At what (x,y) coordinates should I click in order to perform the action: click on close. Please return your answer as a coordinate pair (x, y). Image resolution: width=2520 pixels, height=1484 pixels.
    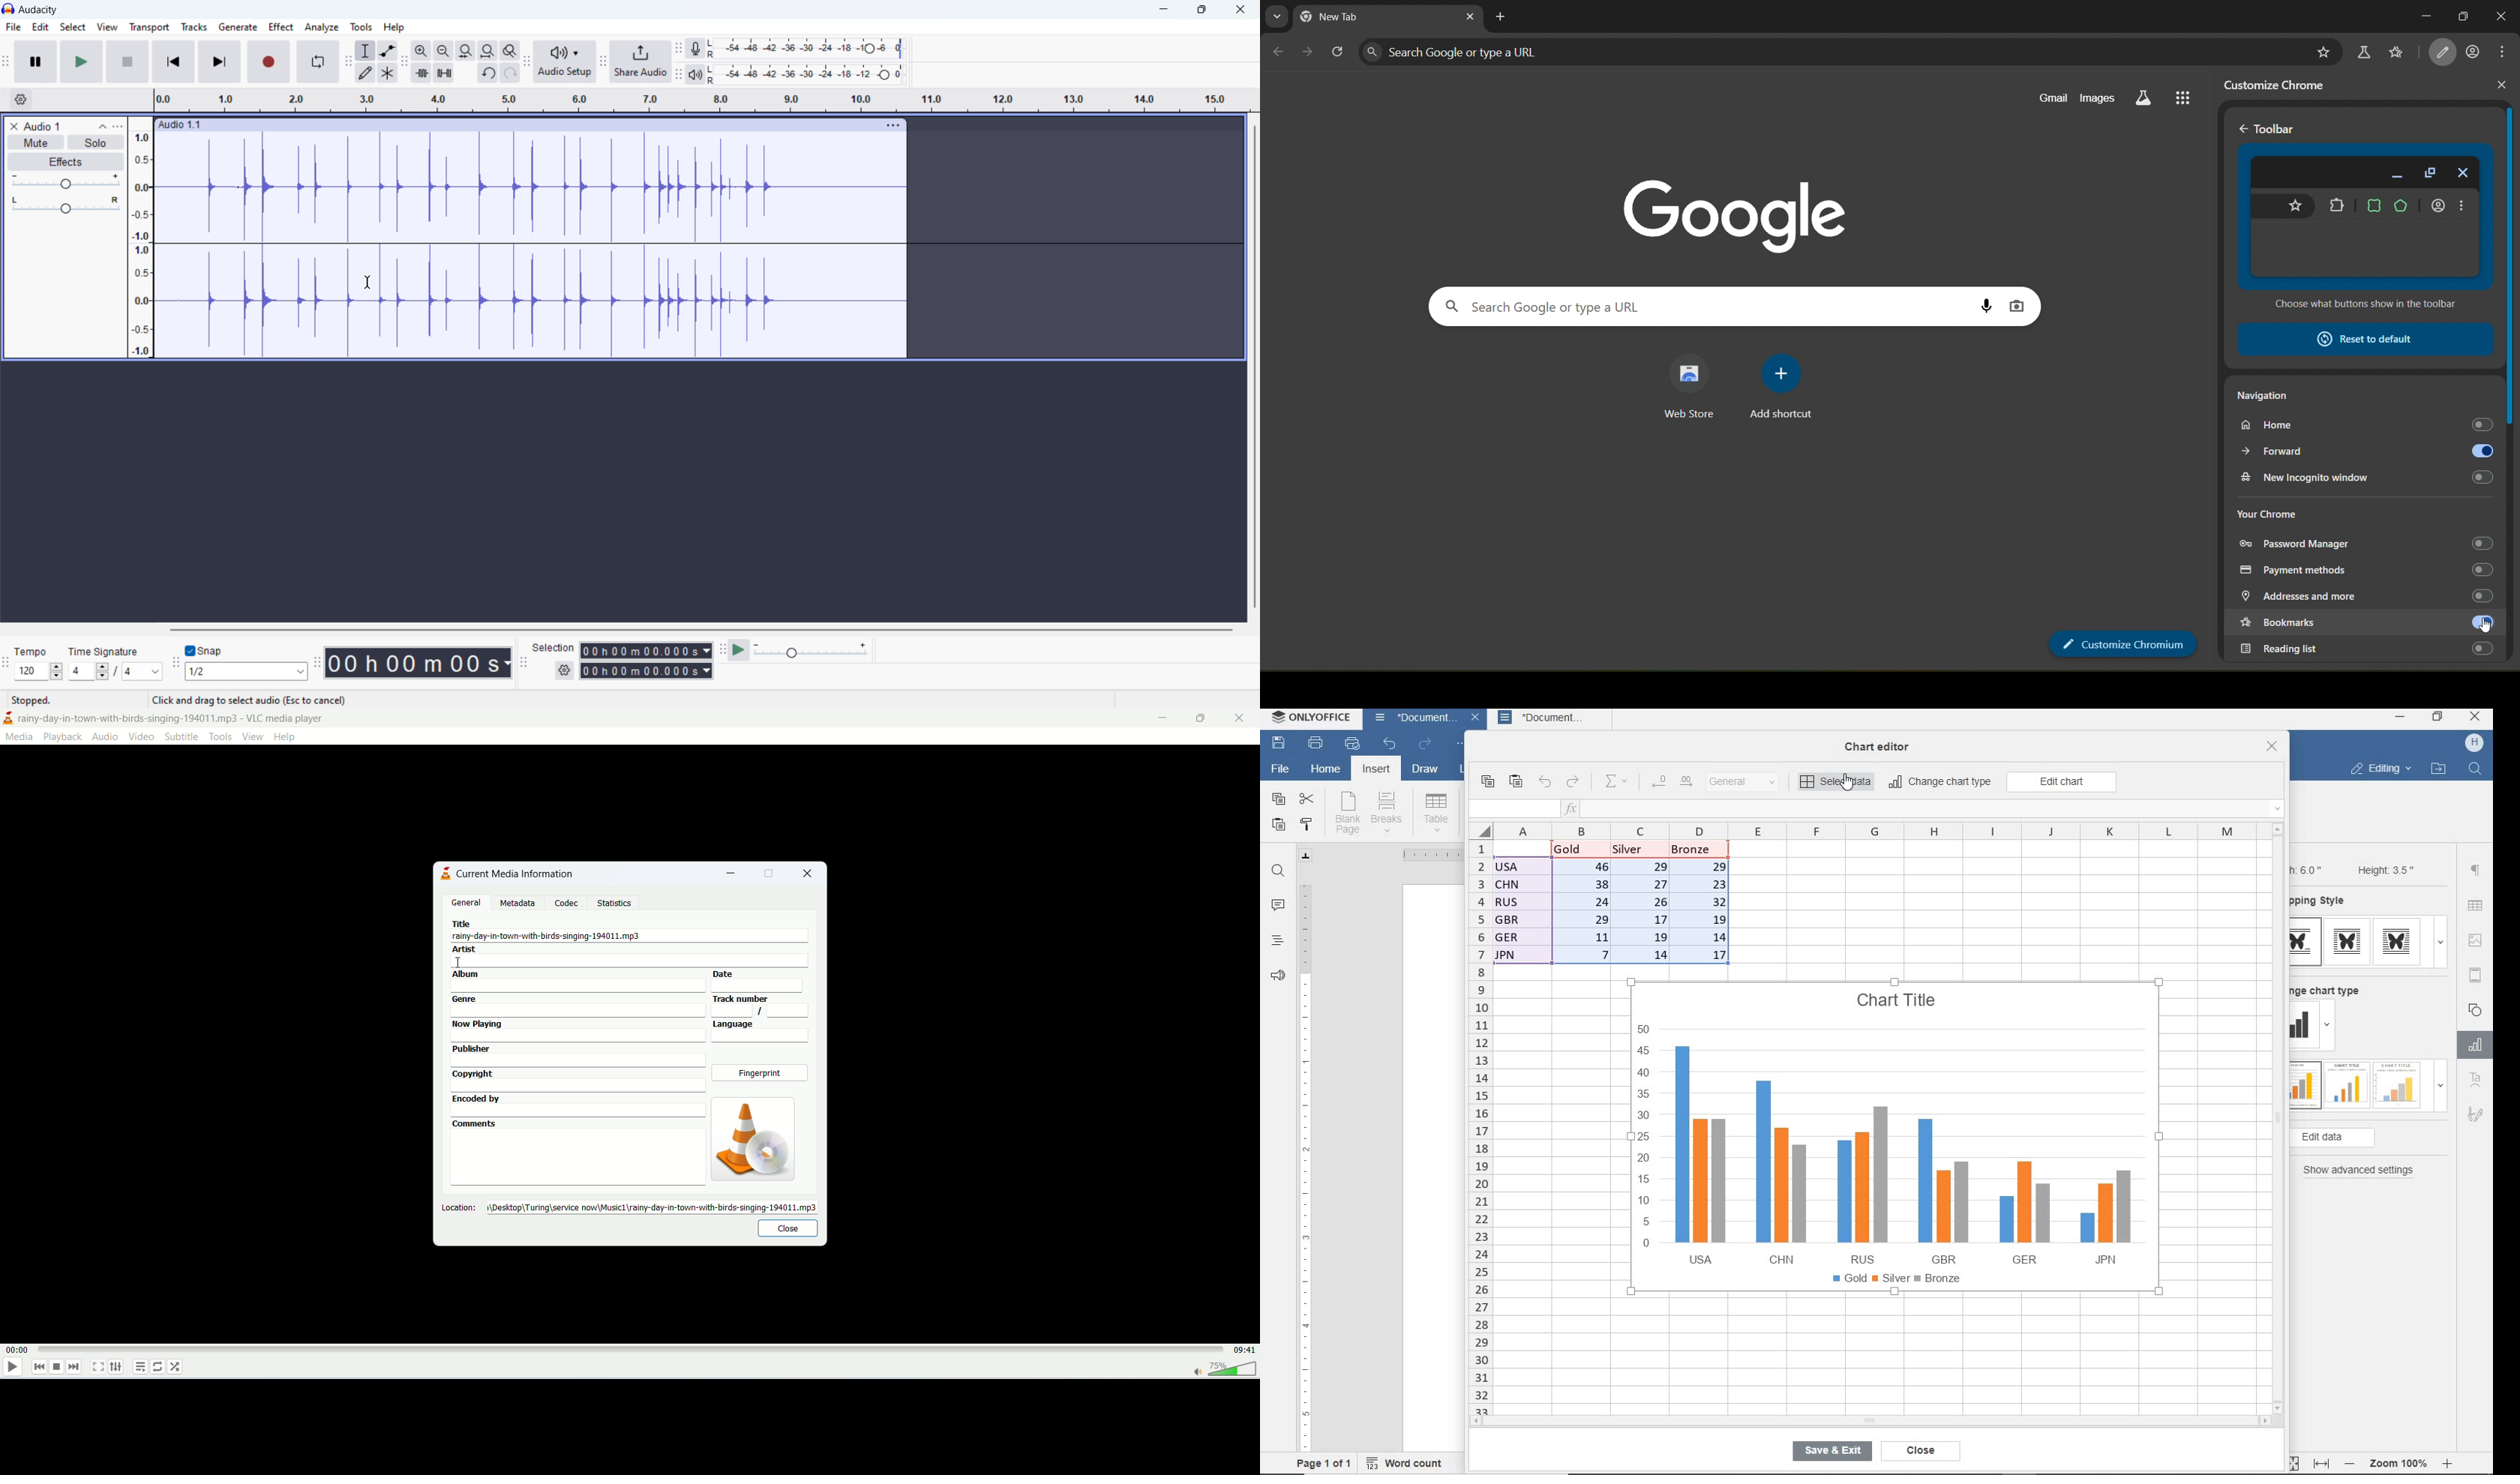
    Looking at the image, I should click on (2272, 748).